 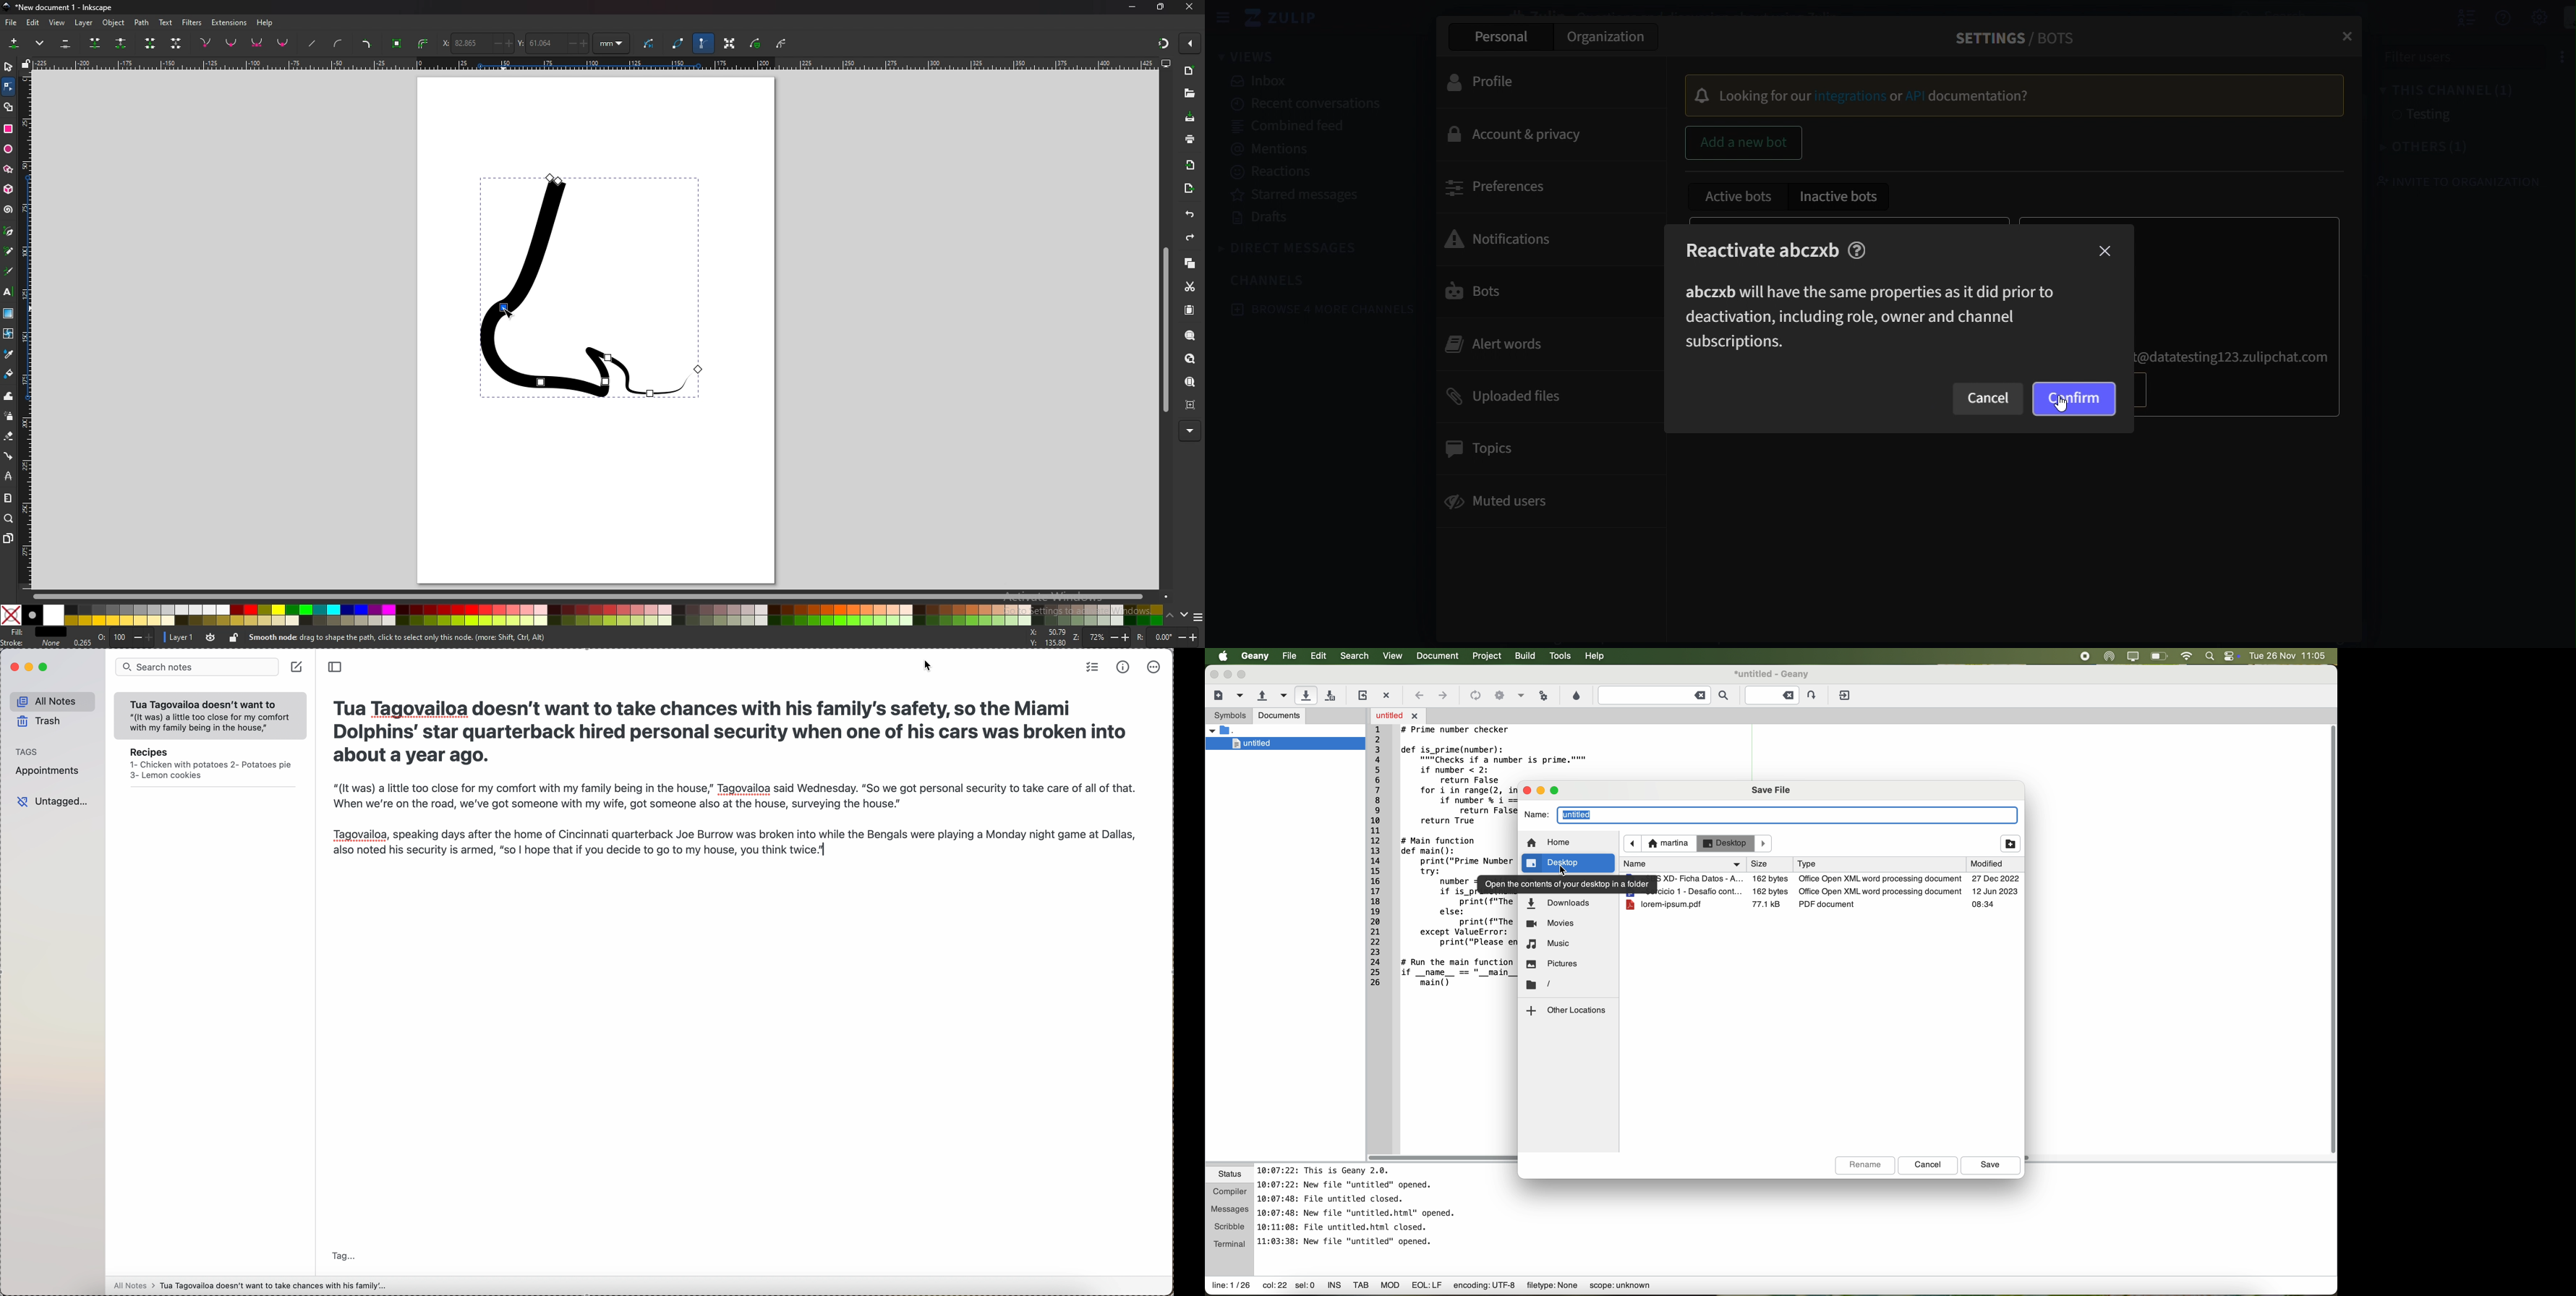 I want to click on active bots, so click(x=1734, y=198).